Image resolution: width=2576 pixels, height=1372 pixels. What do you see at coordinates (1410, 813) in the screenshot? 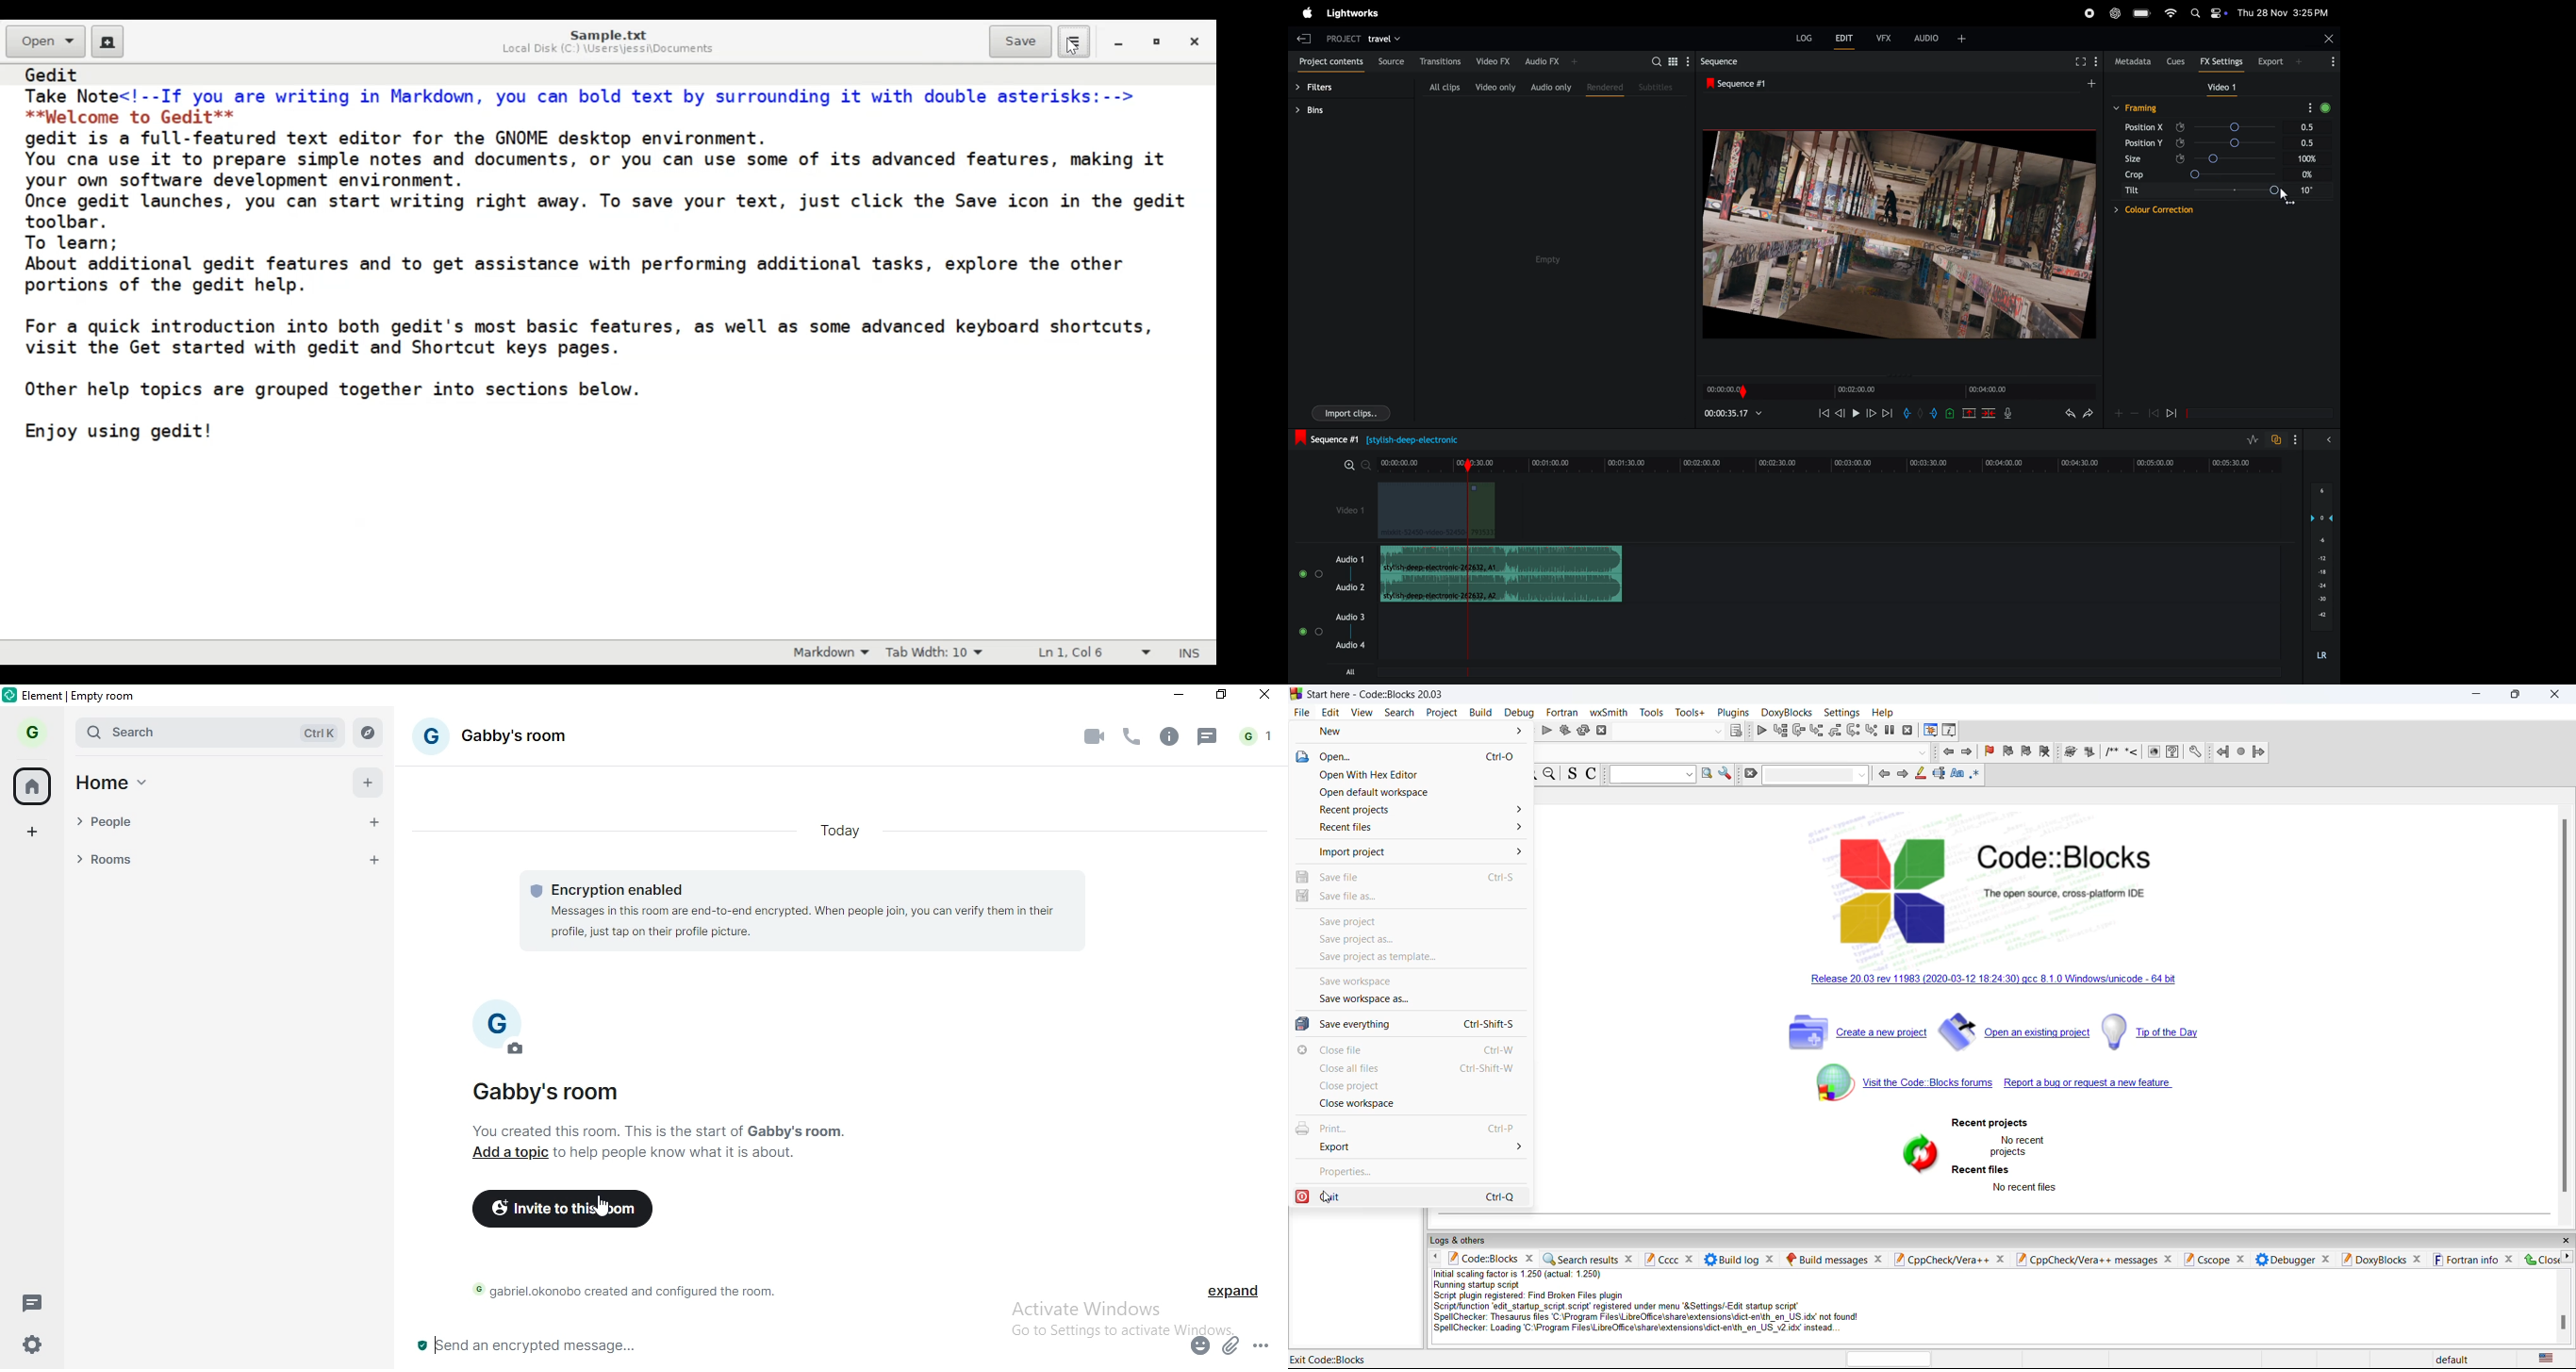
I see `recent projects` at bounding box center [1410, 813].